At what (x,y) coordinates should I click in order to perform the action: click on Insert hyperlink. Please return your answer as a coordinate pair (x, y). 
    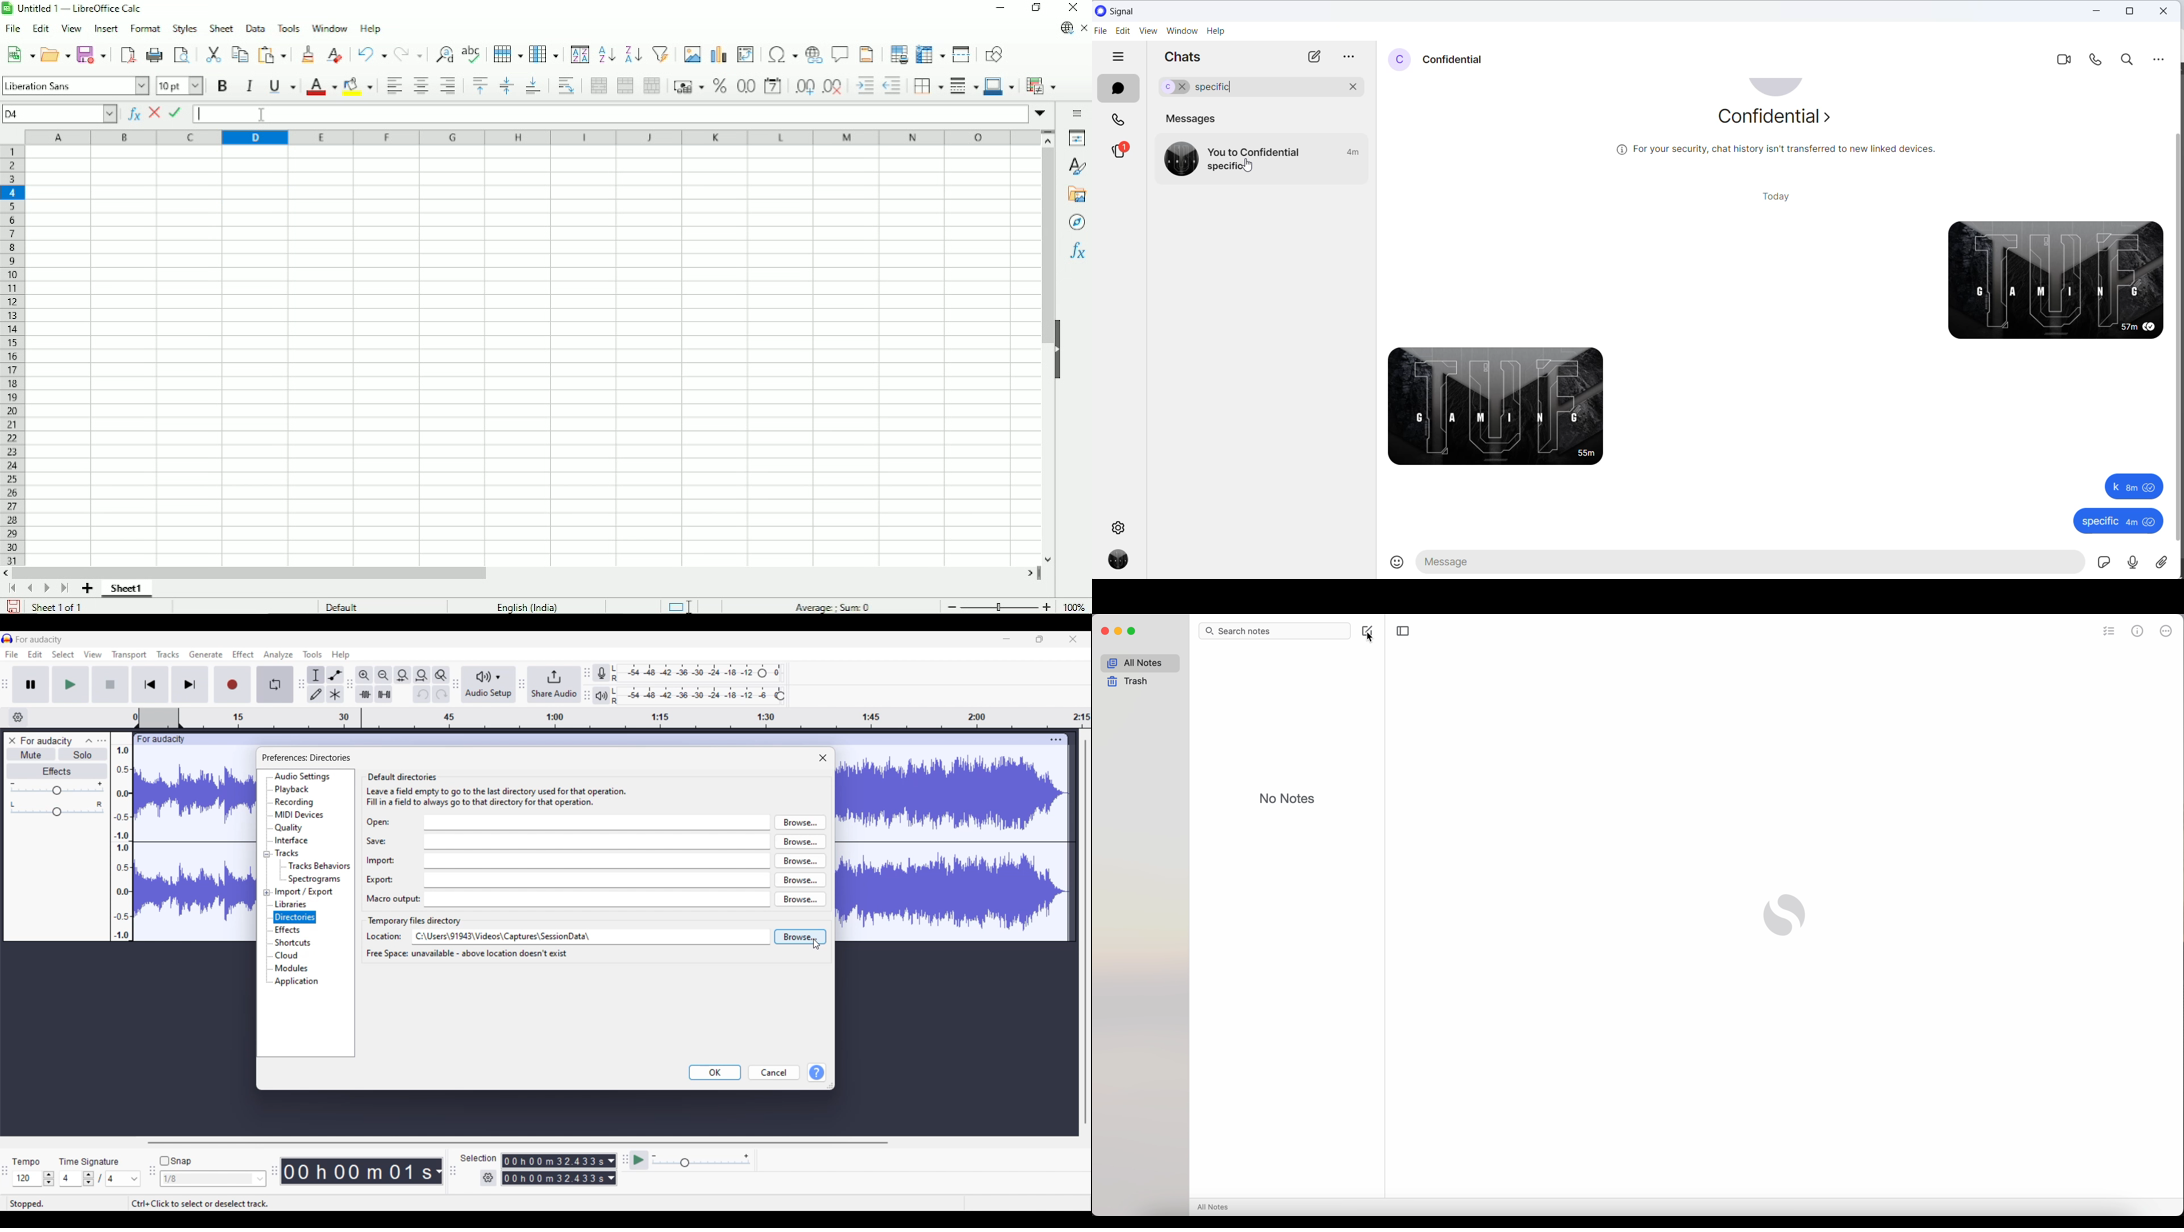
    Looking at the image, I should click on (814, 53).